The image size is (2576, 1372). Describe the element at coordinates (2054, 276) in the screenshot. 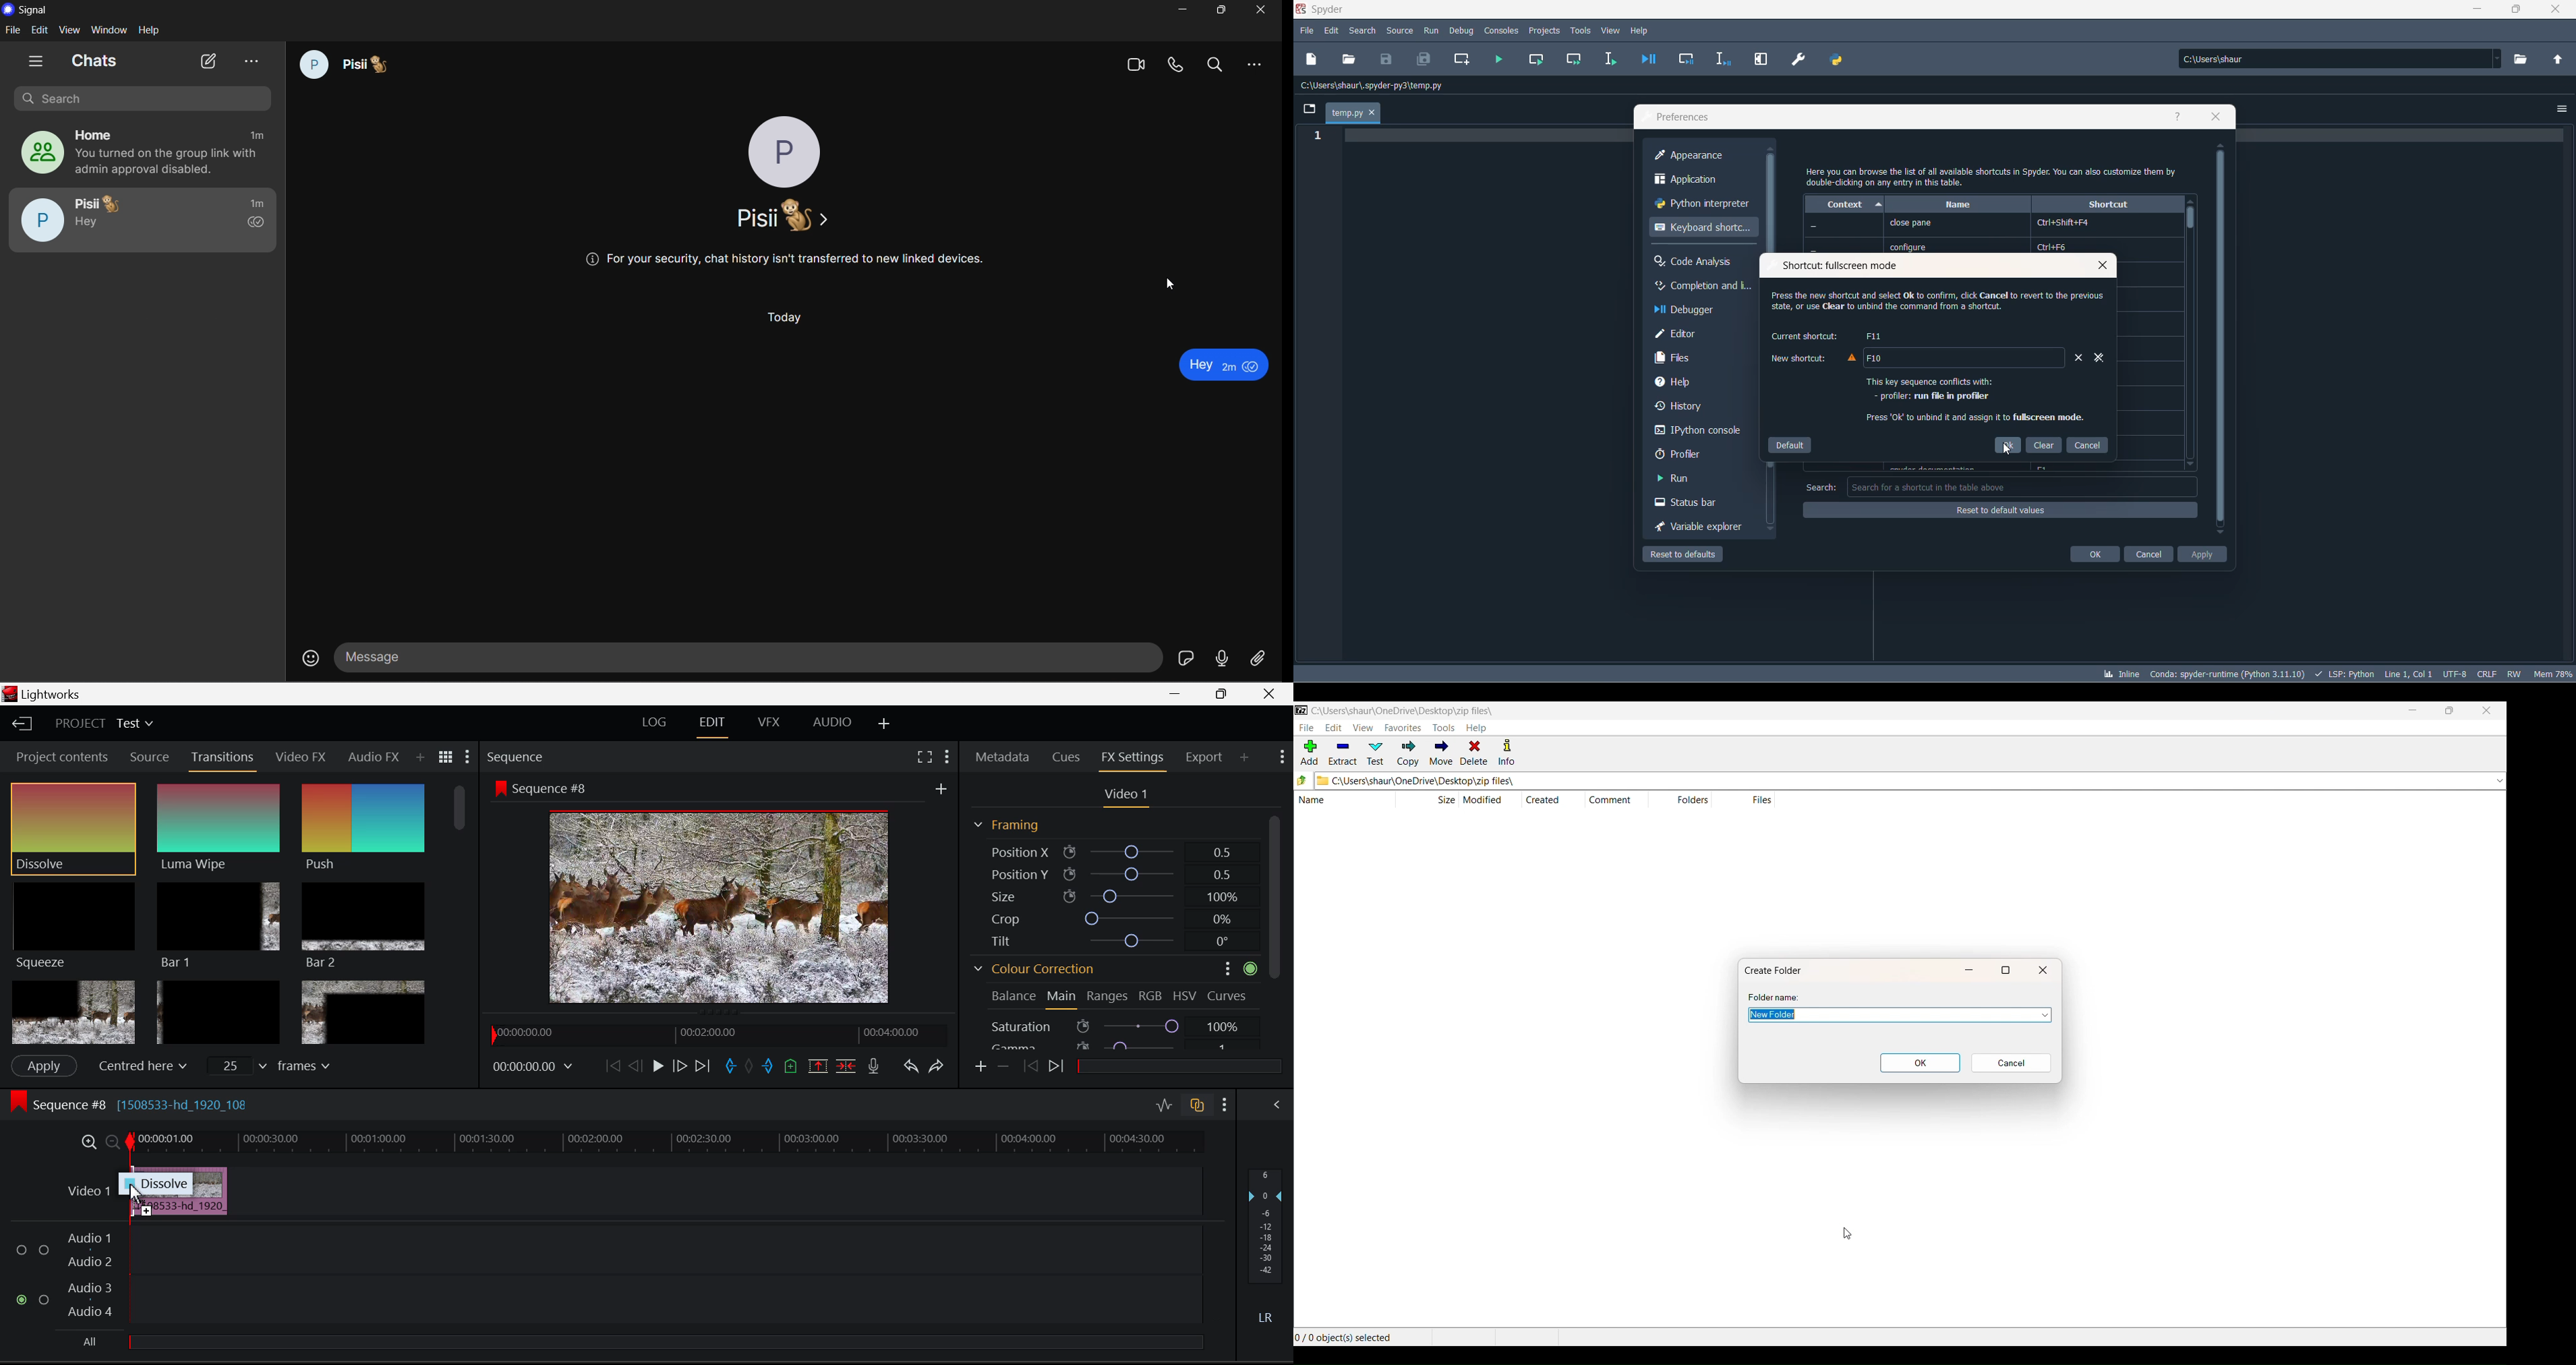

I see `cursor` at that location.